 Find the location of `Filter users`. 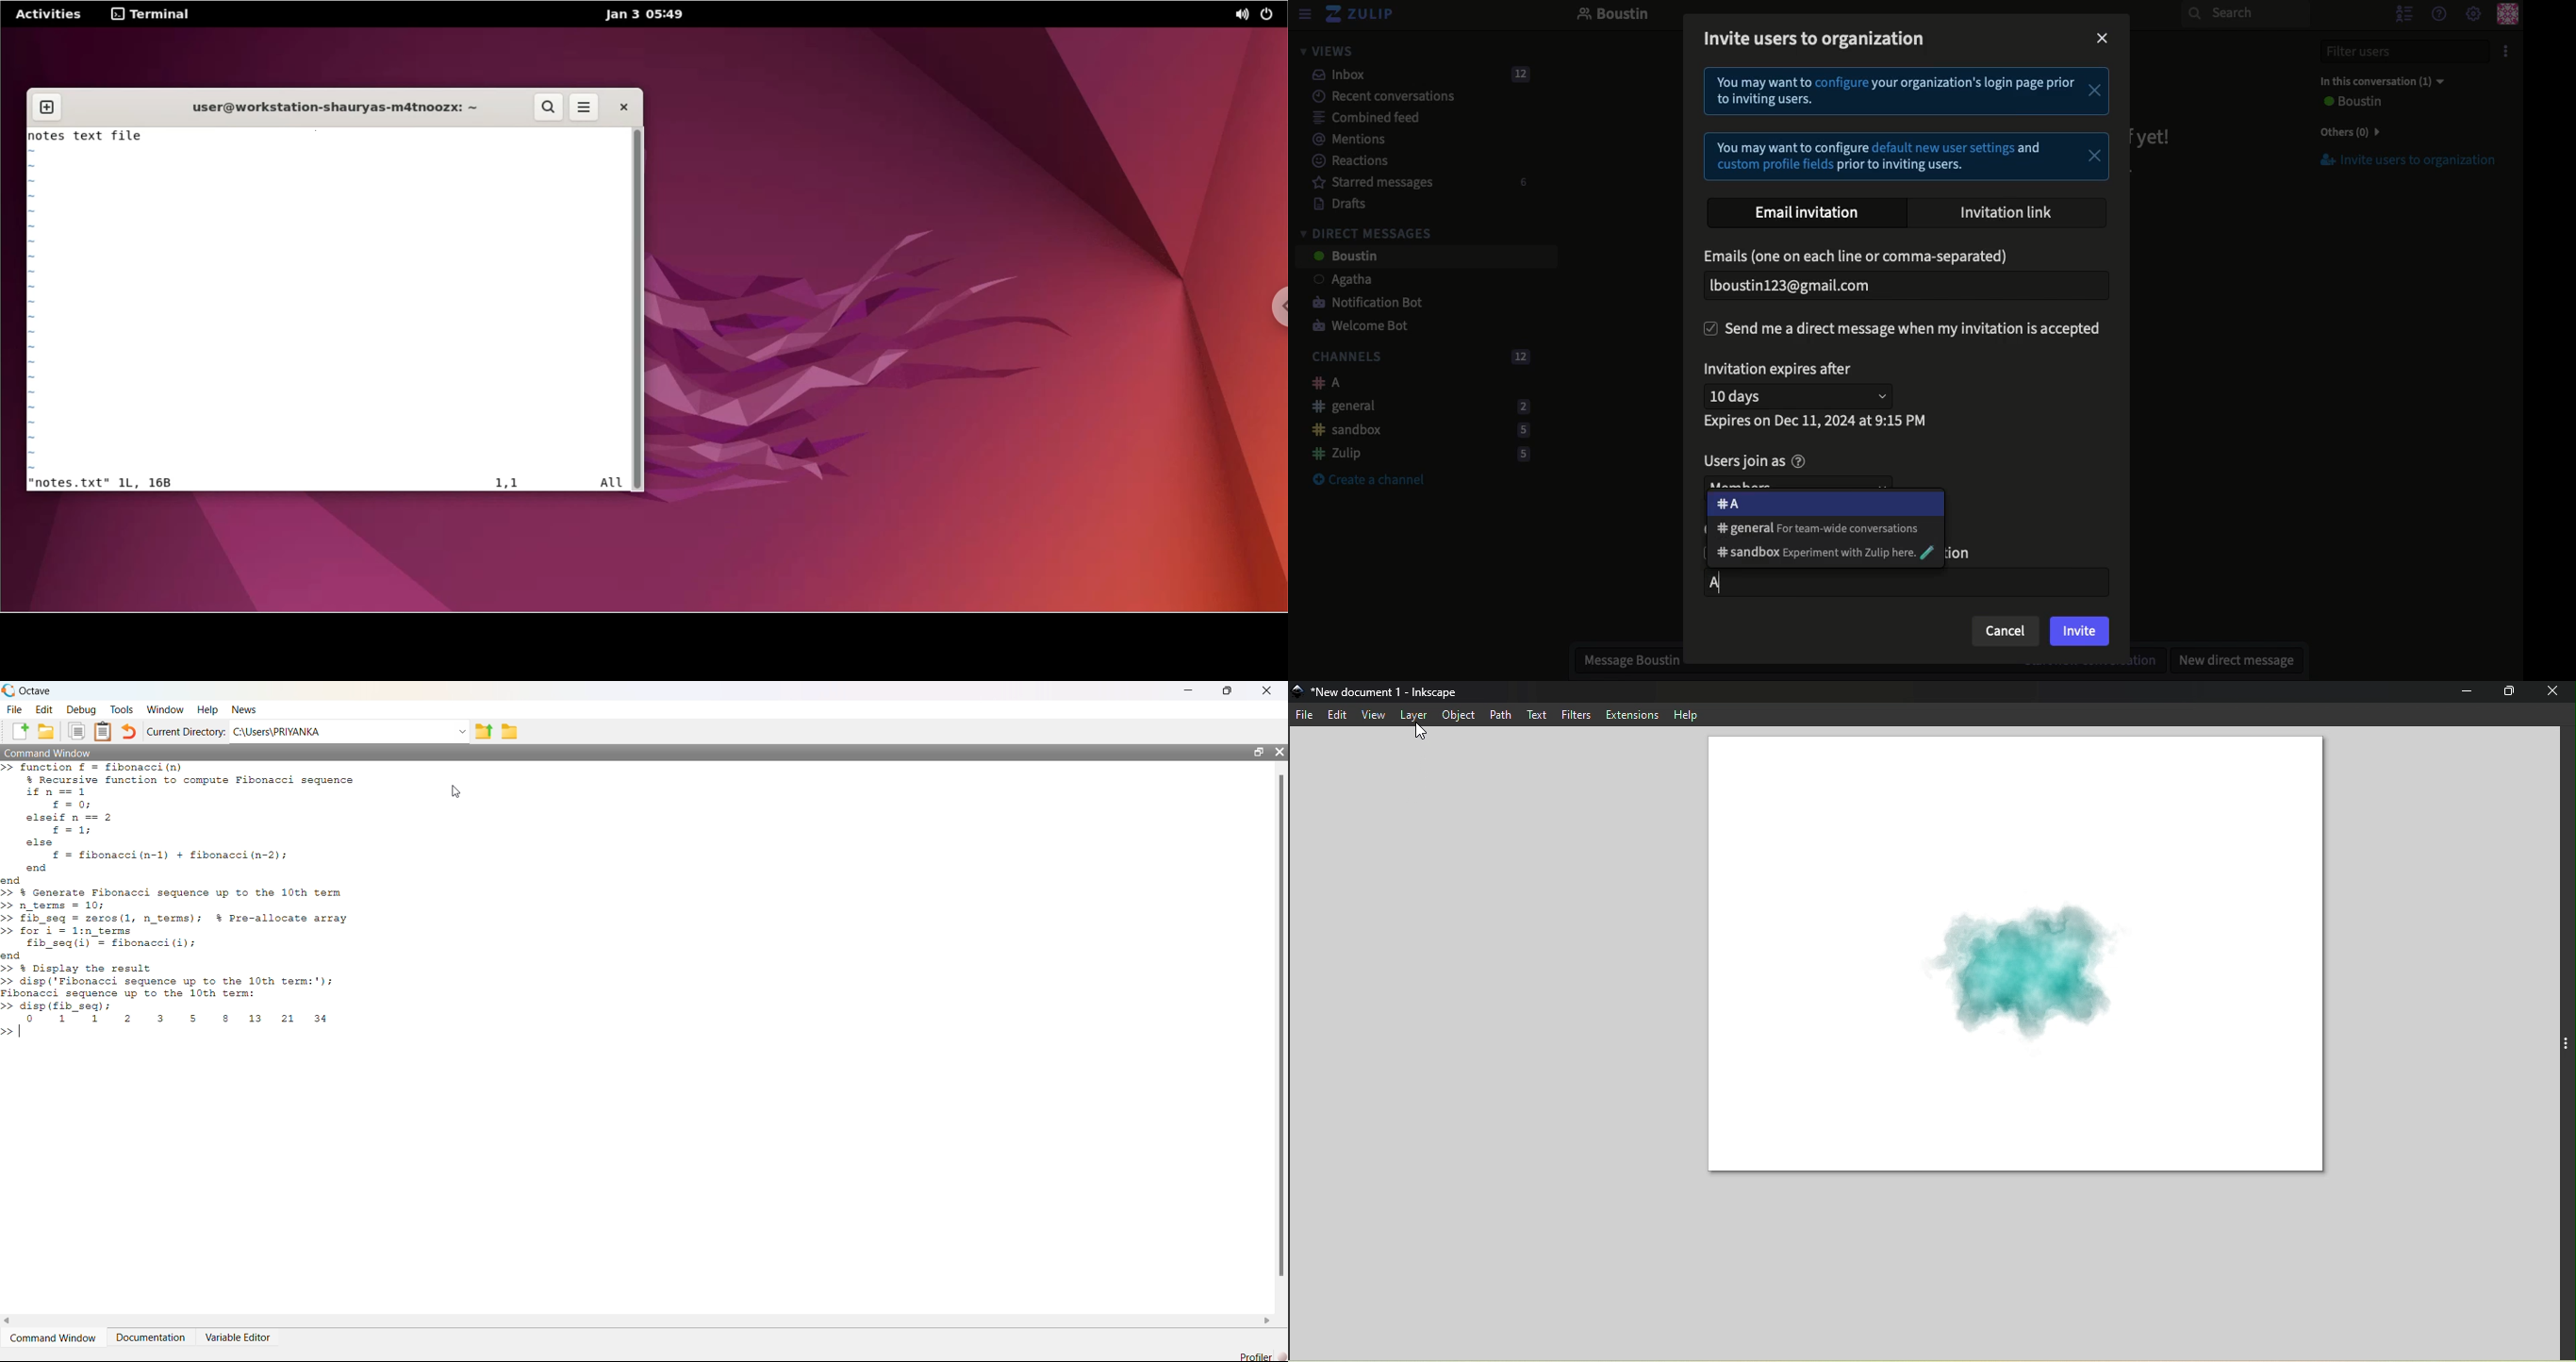

Filter users is located at coordinates (2395, 52).